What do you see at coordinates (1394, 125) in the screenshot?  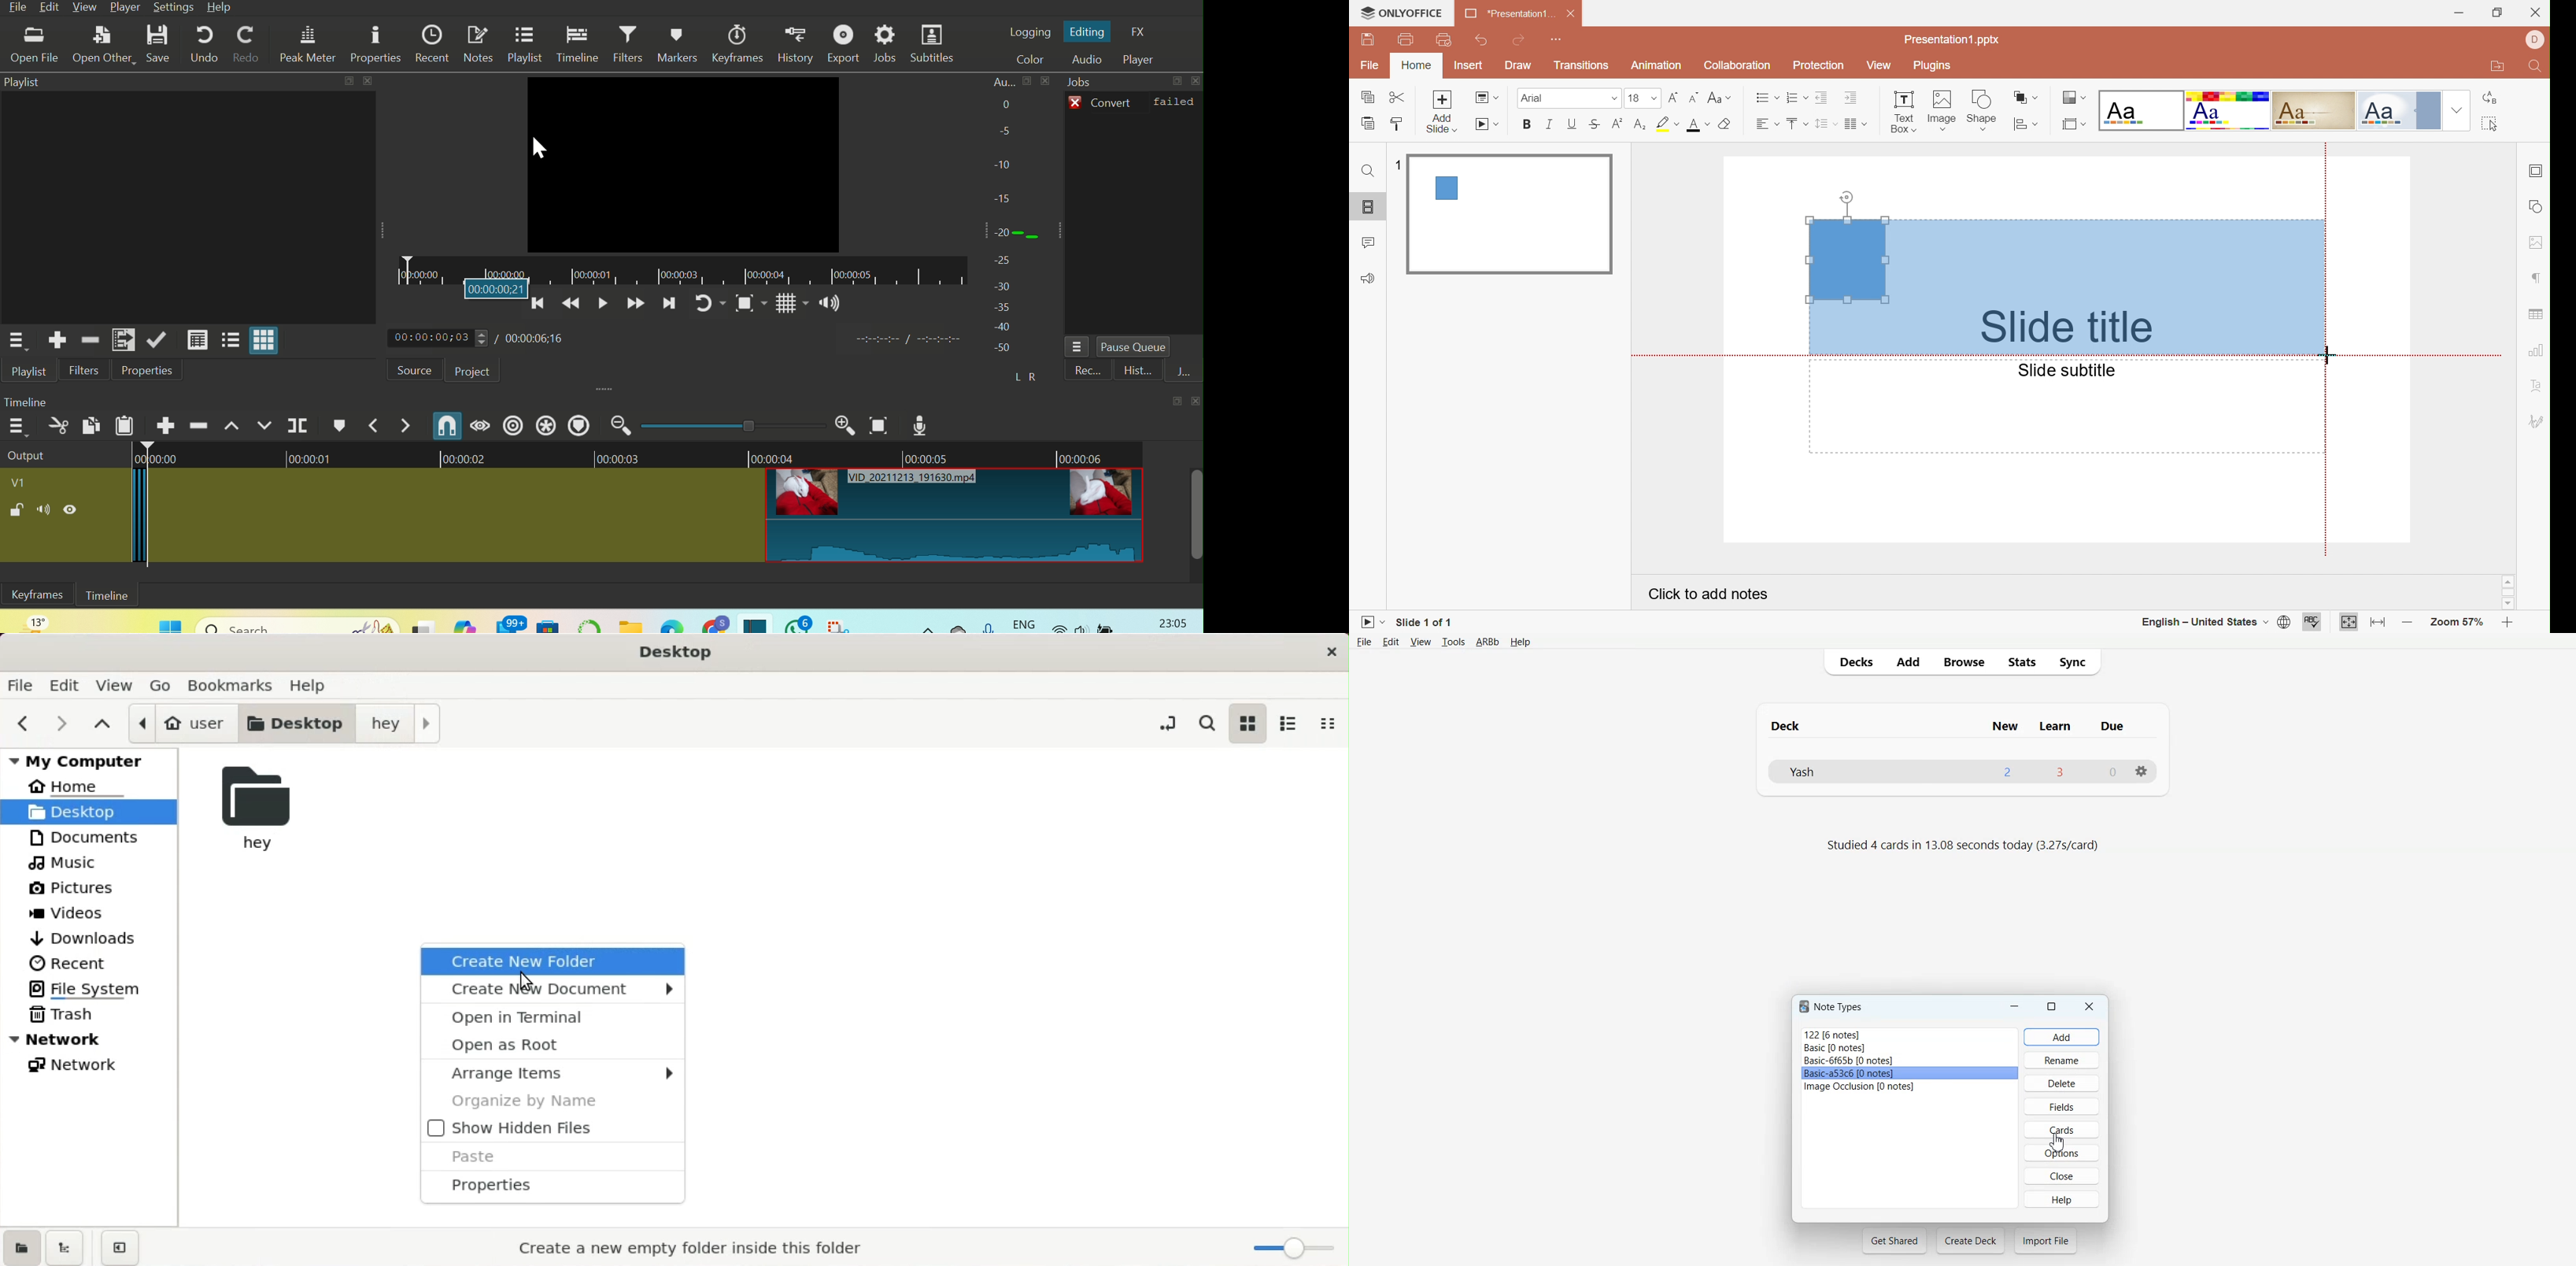 I see `Copy style` at bounding box center [1394, 125].